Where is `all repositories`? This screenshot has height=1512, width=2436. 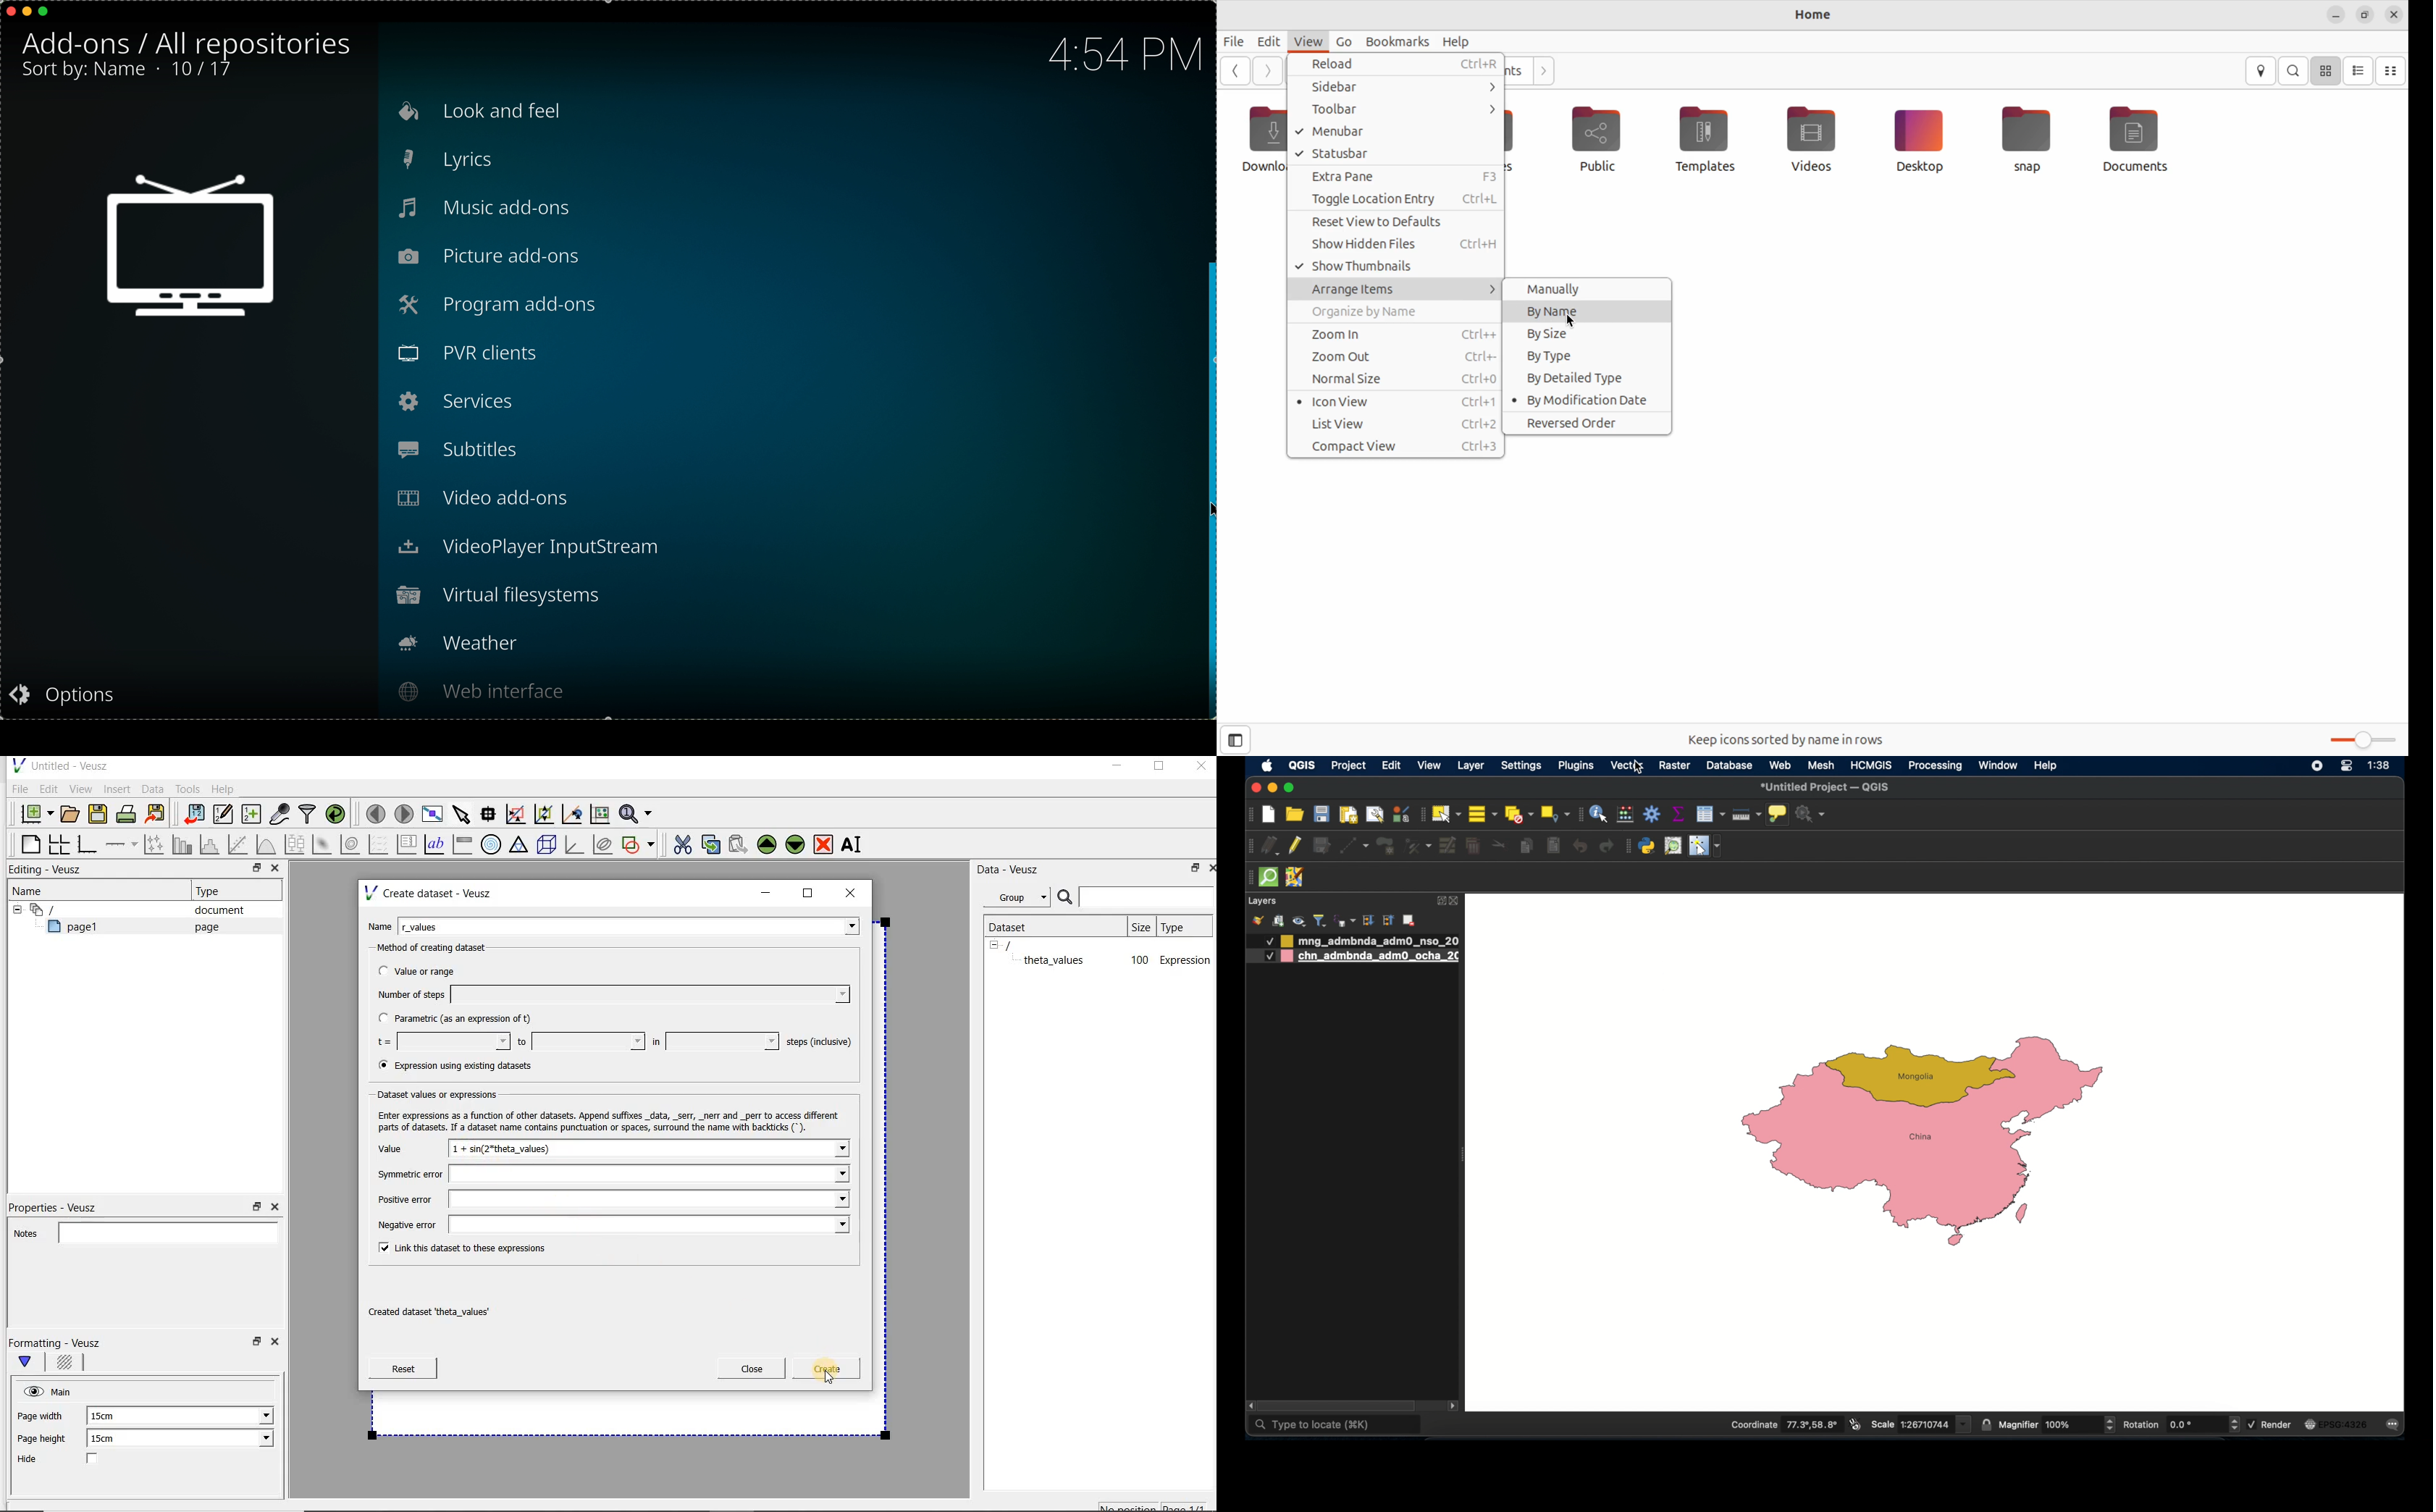 all repositories is located at coordinates (255, 42).